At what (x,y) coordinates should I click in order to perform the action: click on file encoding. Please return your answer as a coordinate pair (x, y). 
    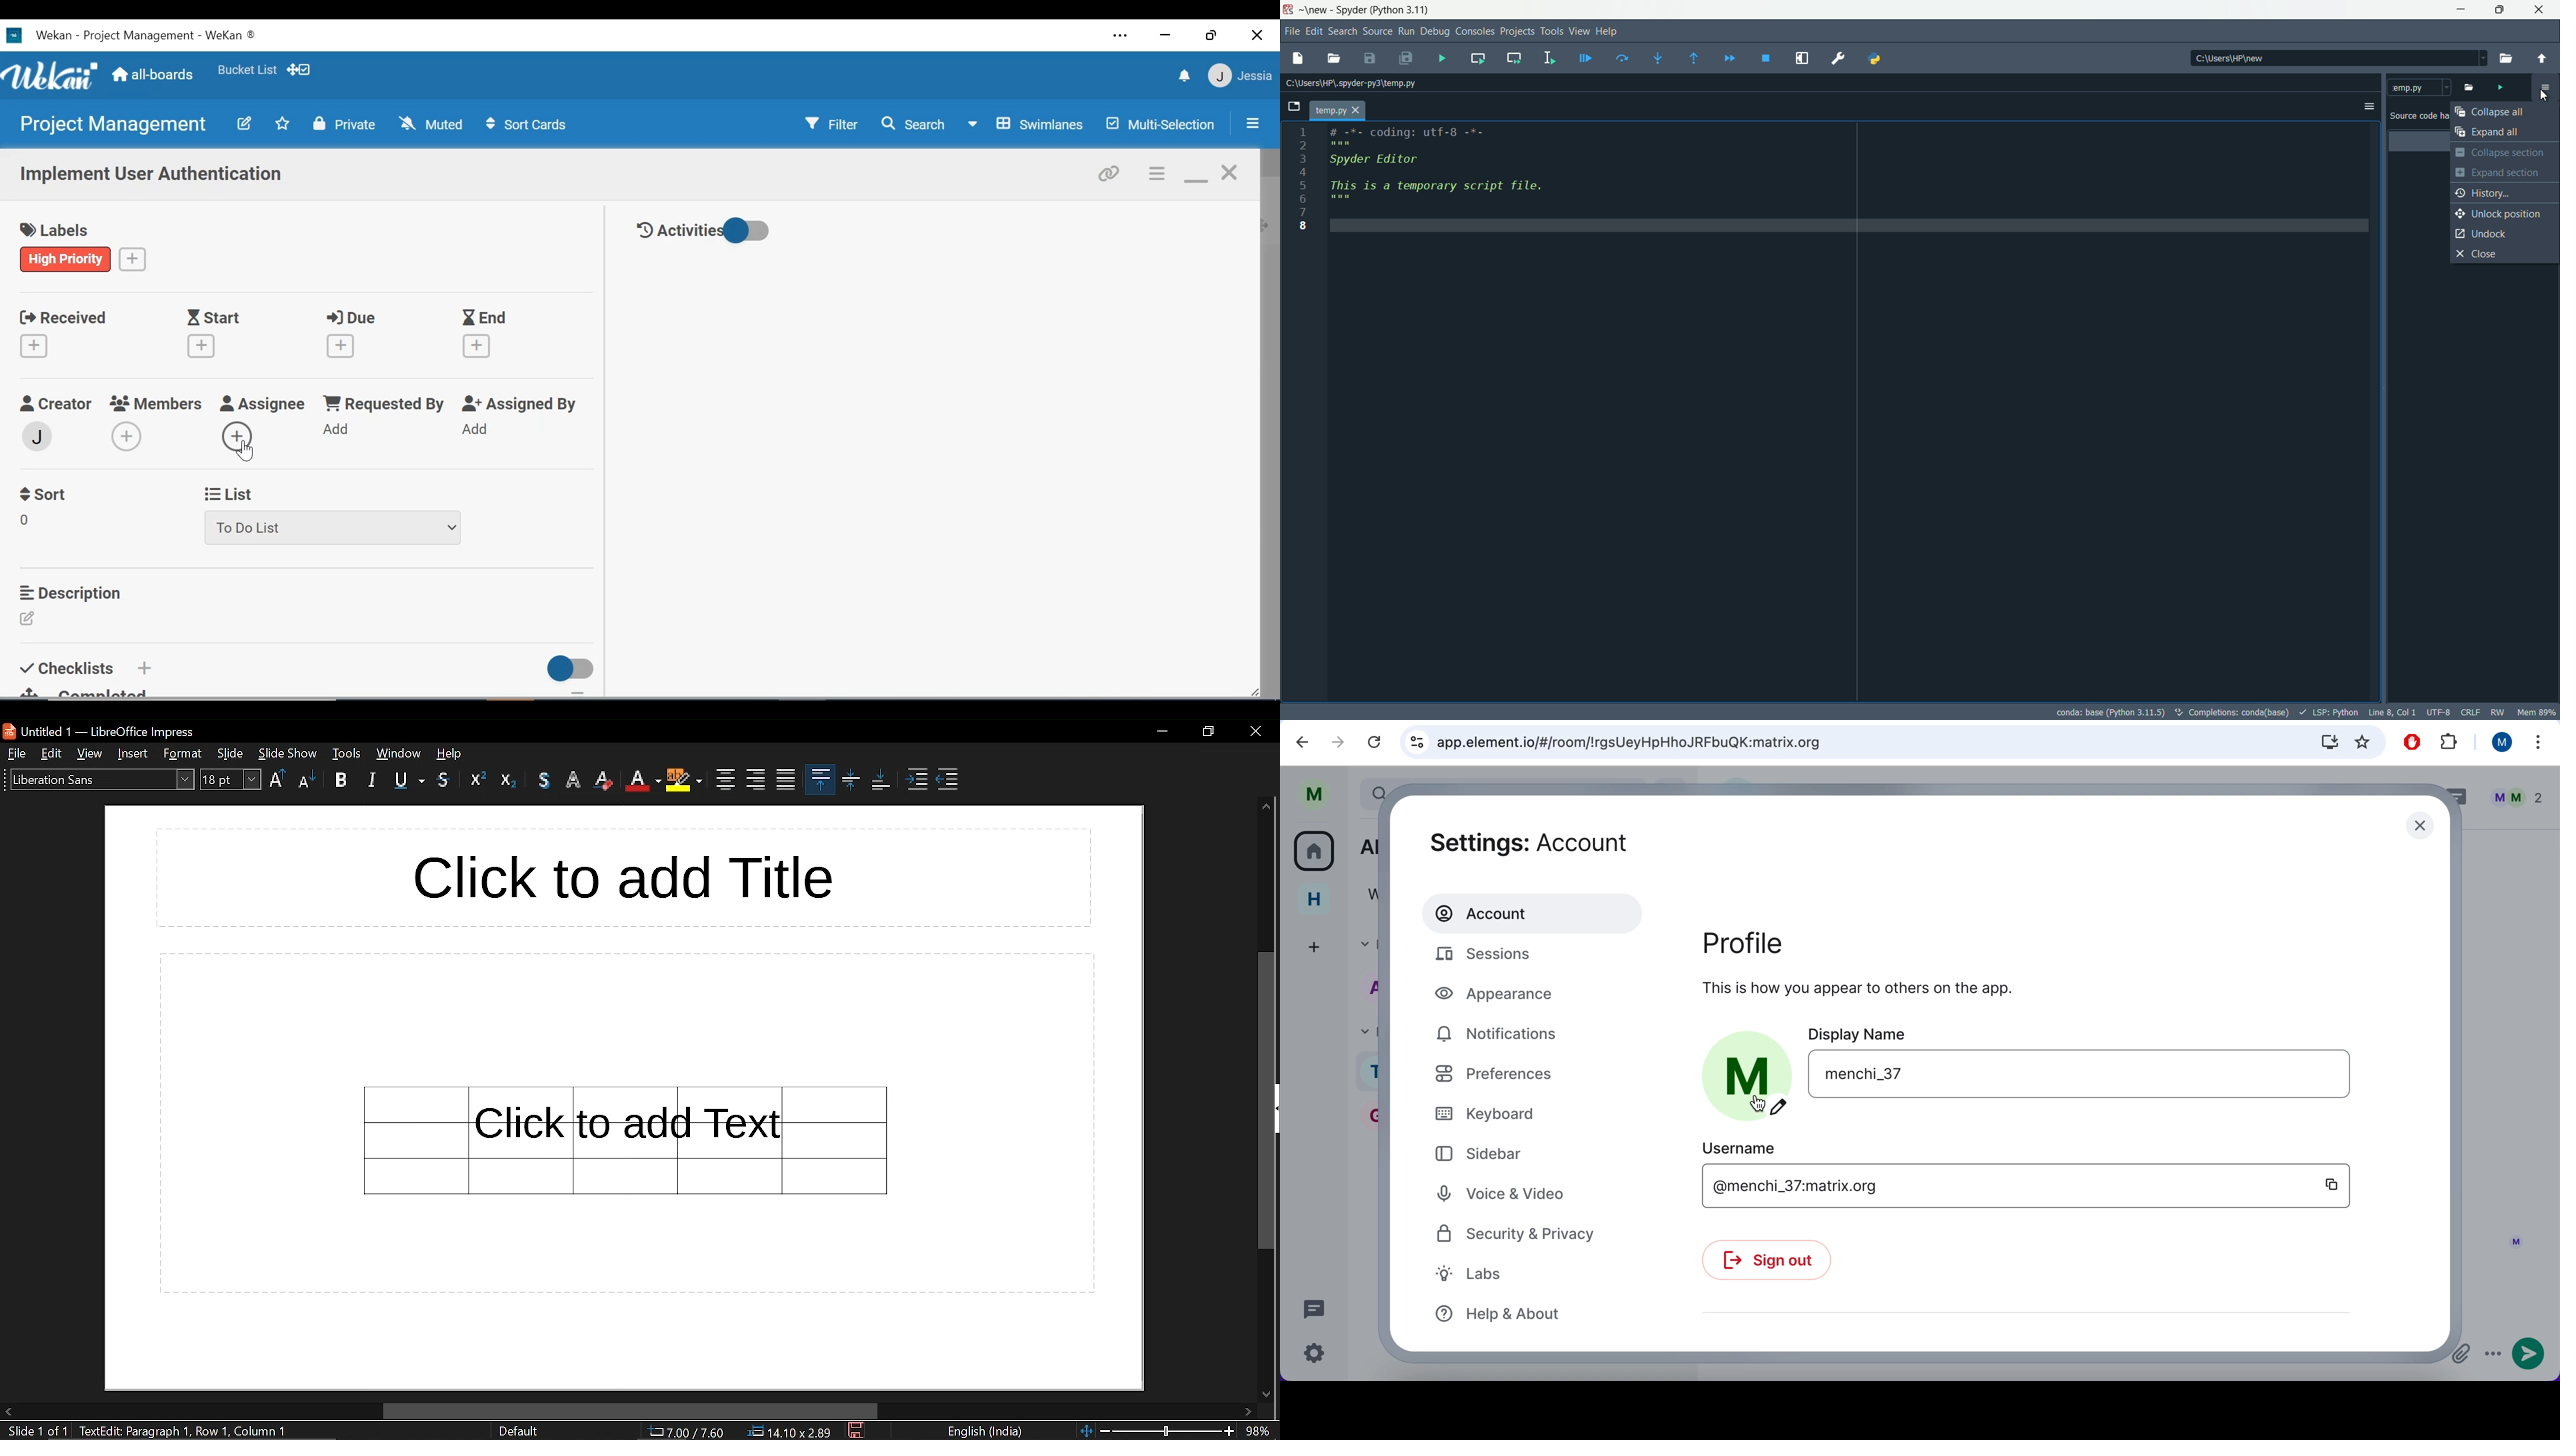
    Looking at the image, I should click on (2438, 711).